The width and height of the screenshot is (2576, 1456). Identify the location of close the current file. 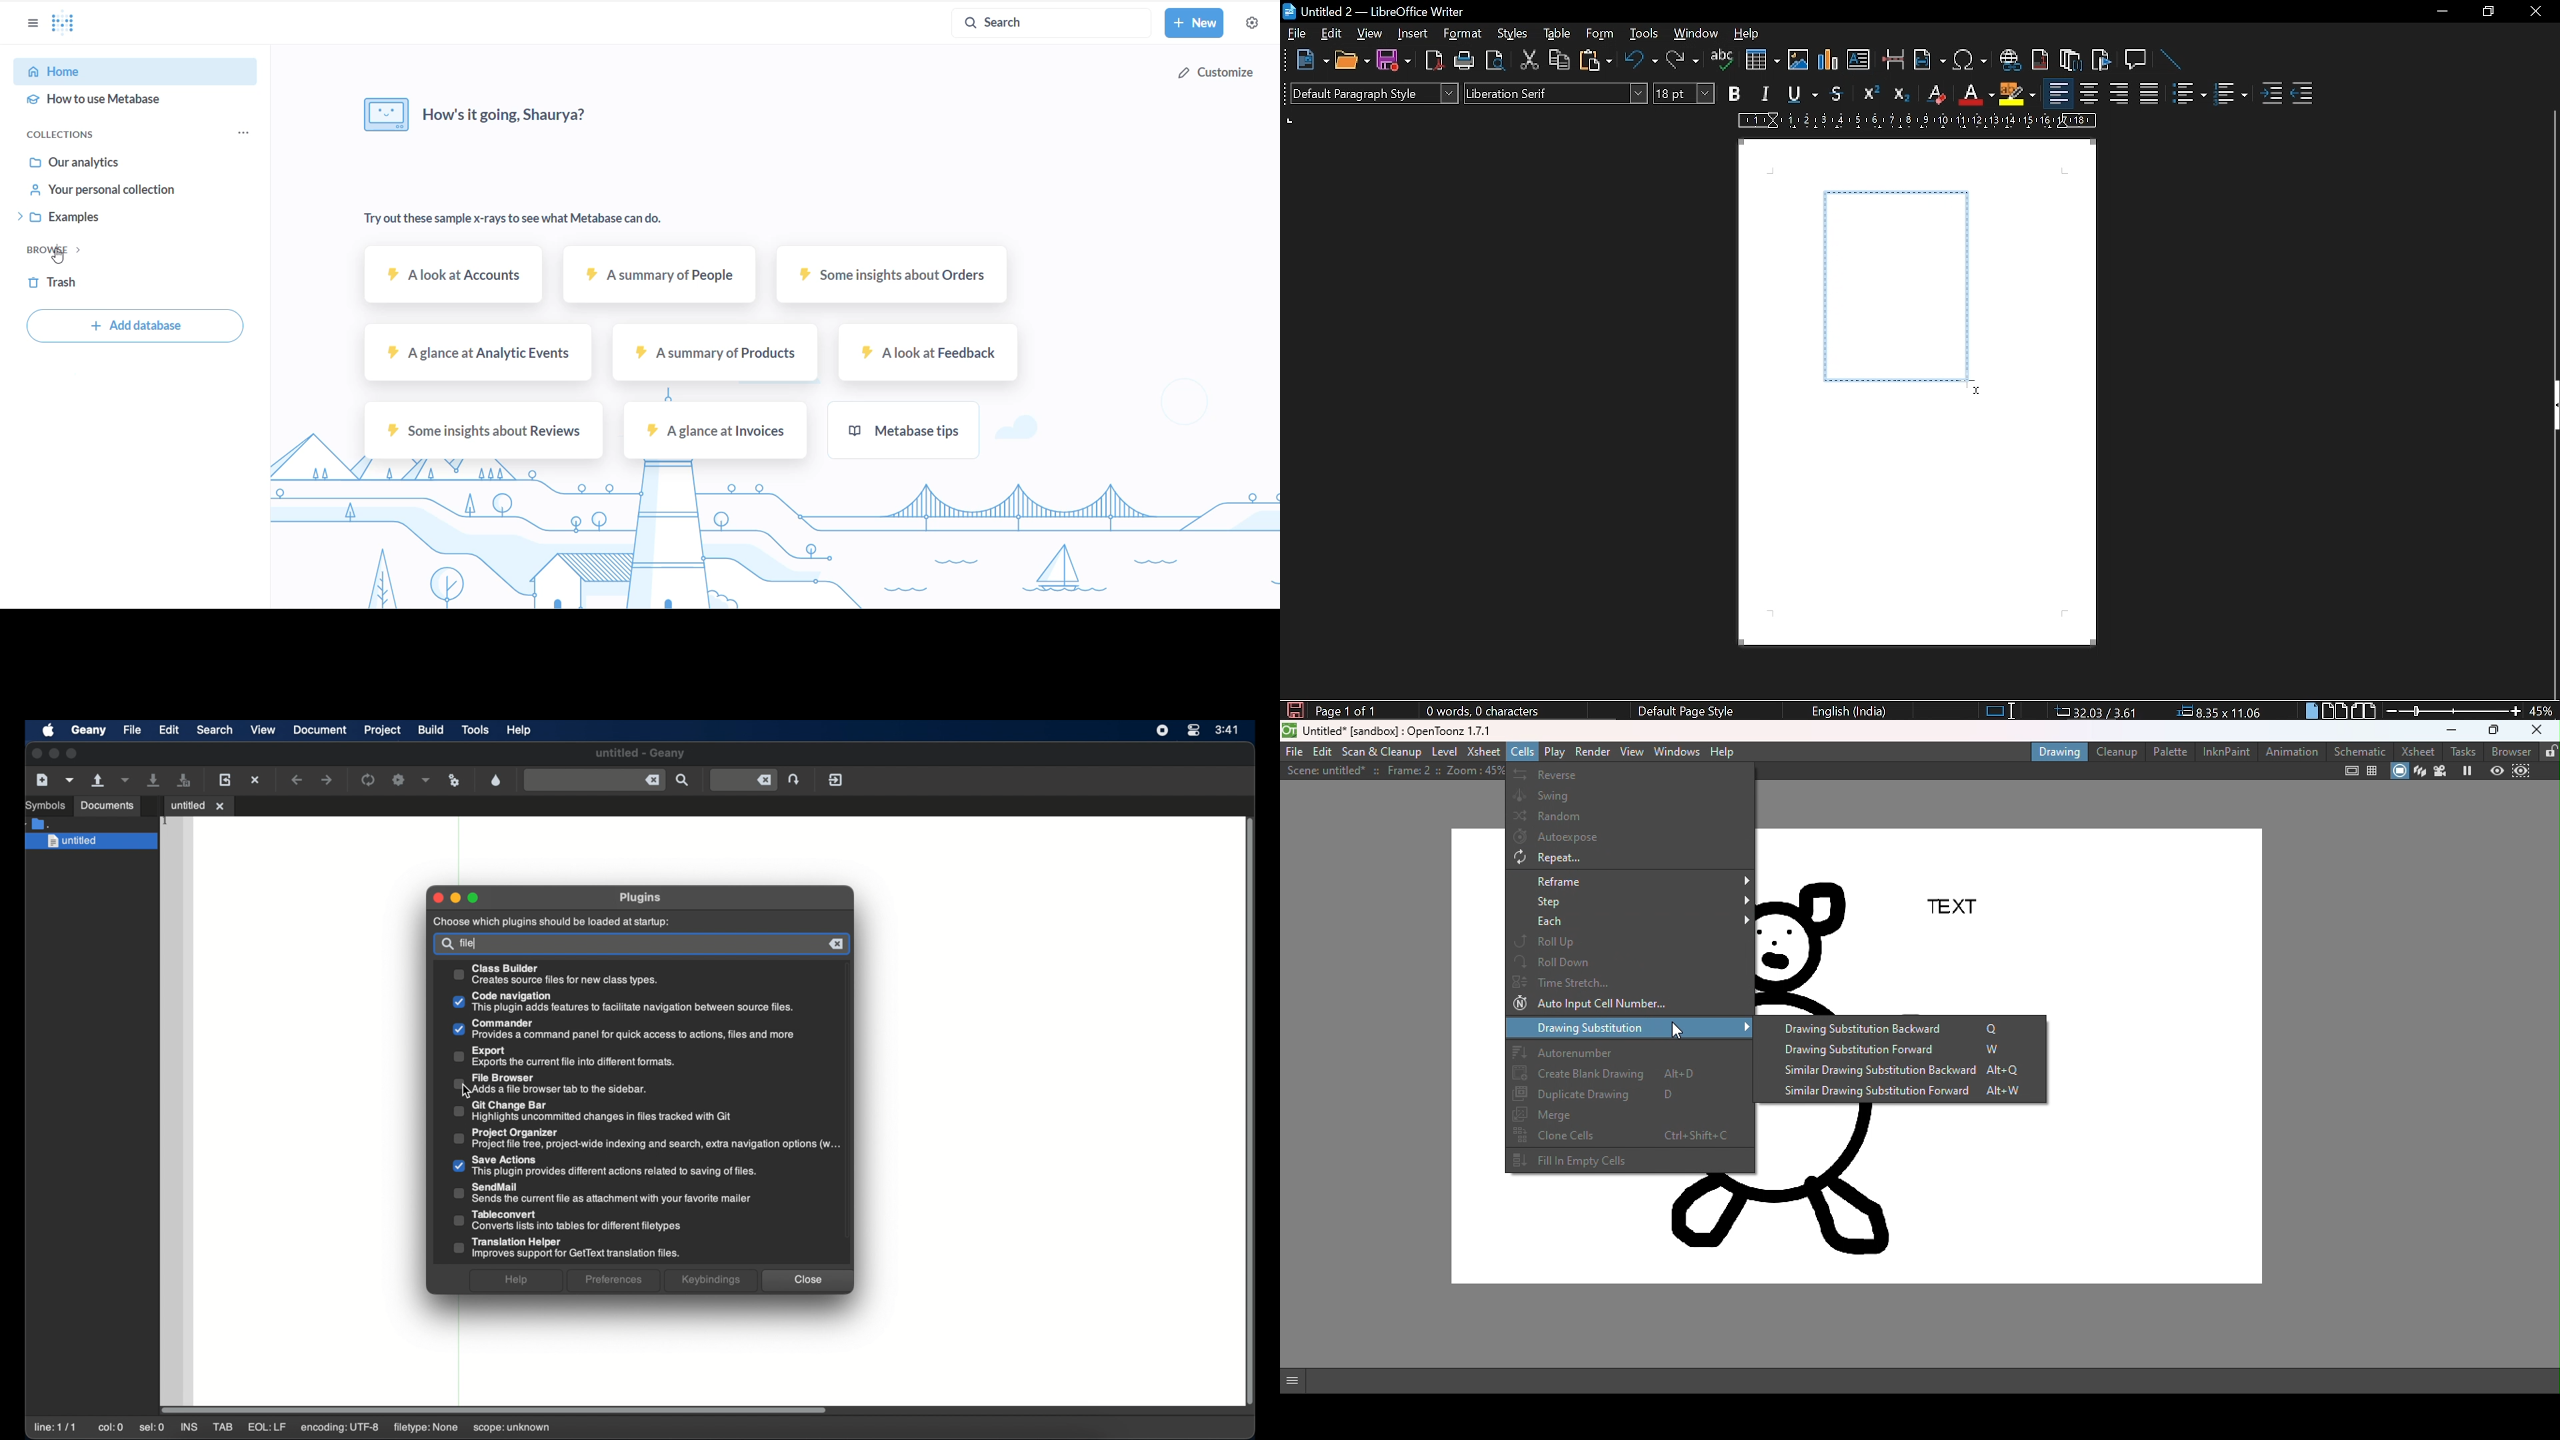
(256, 779).